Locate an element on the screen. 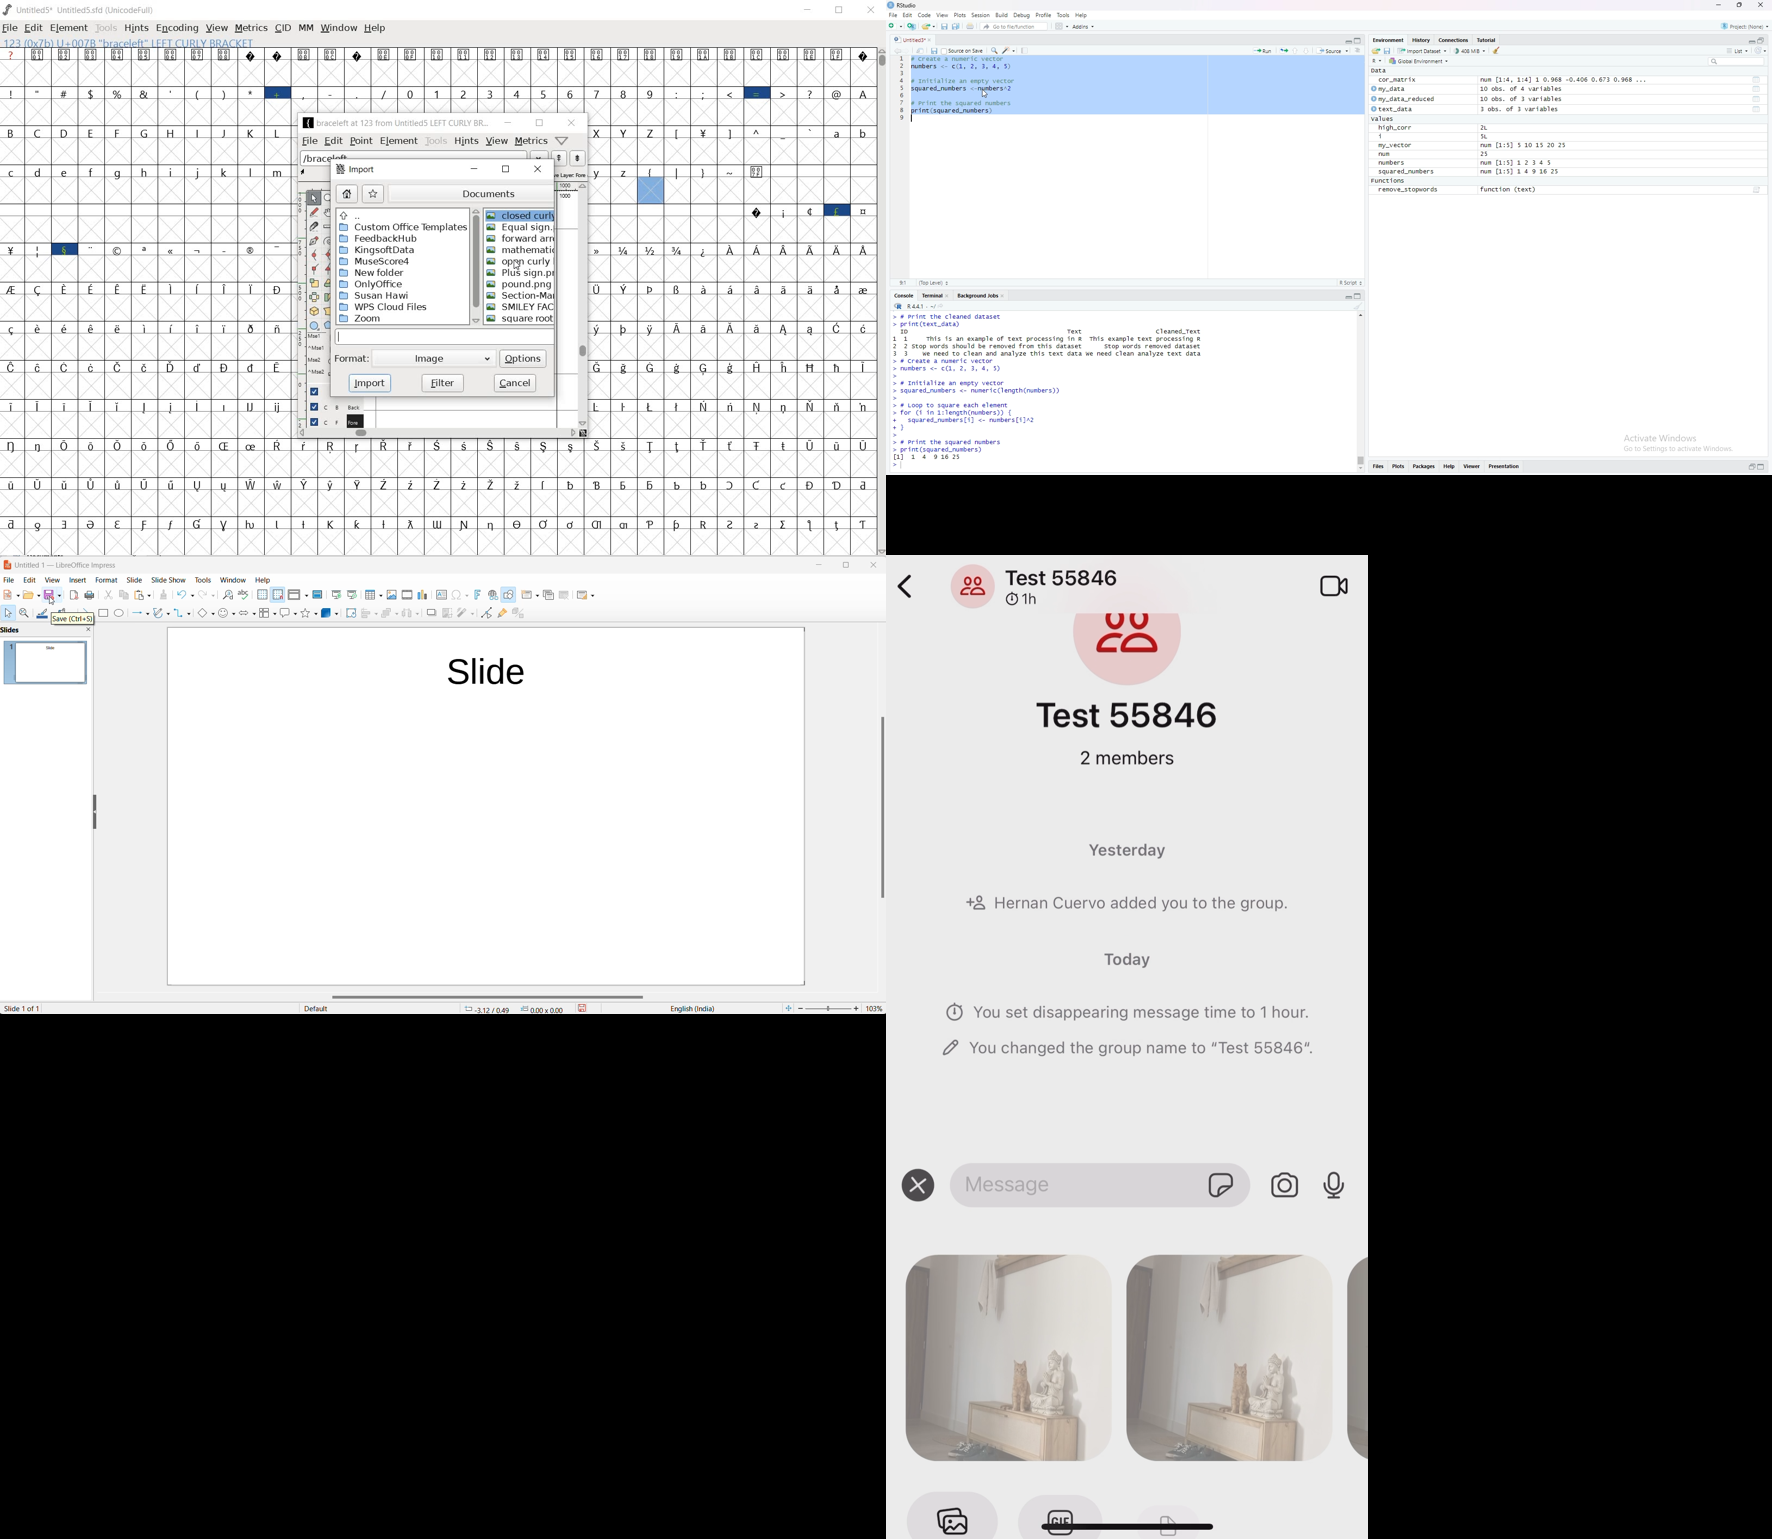  History. is located at coordinates (1422, 40).